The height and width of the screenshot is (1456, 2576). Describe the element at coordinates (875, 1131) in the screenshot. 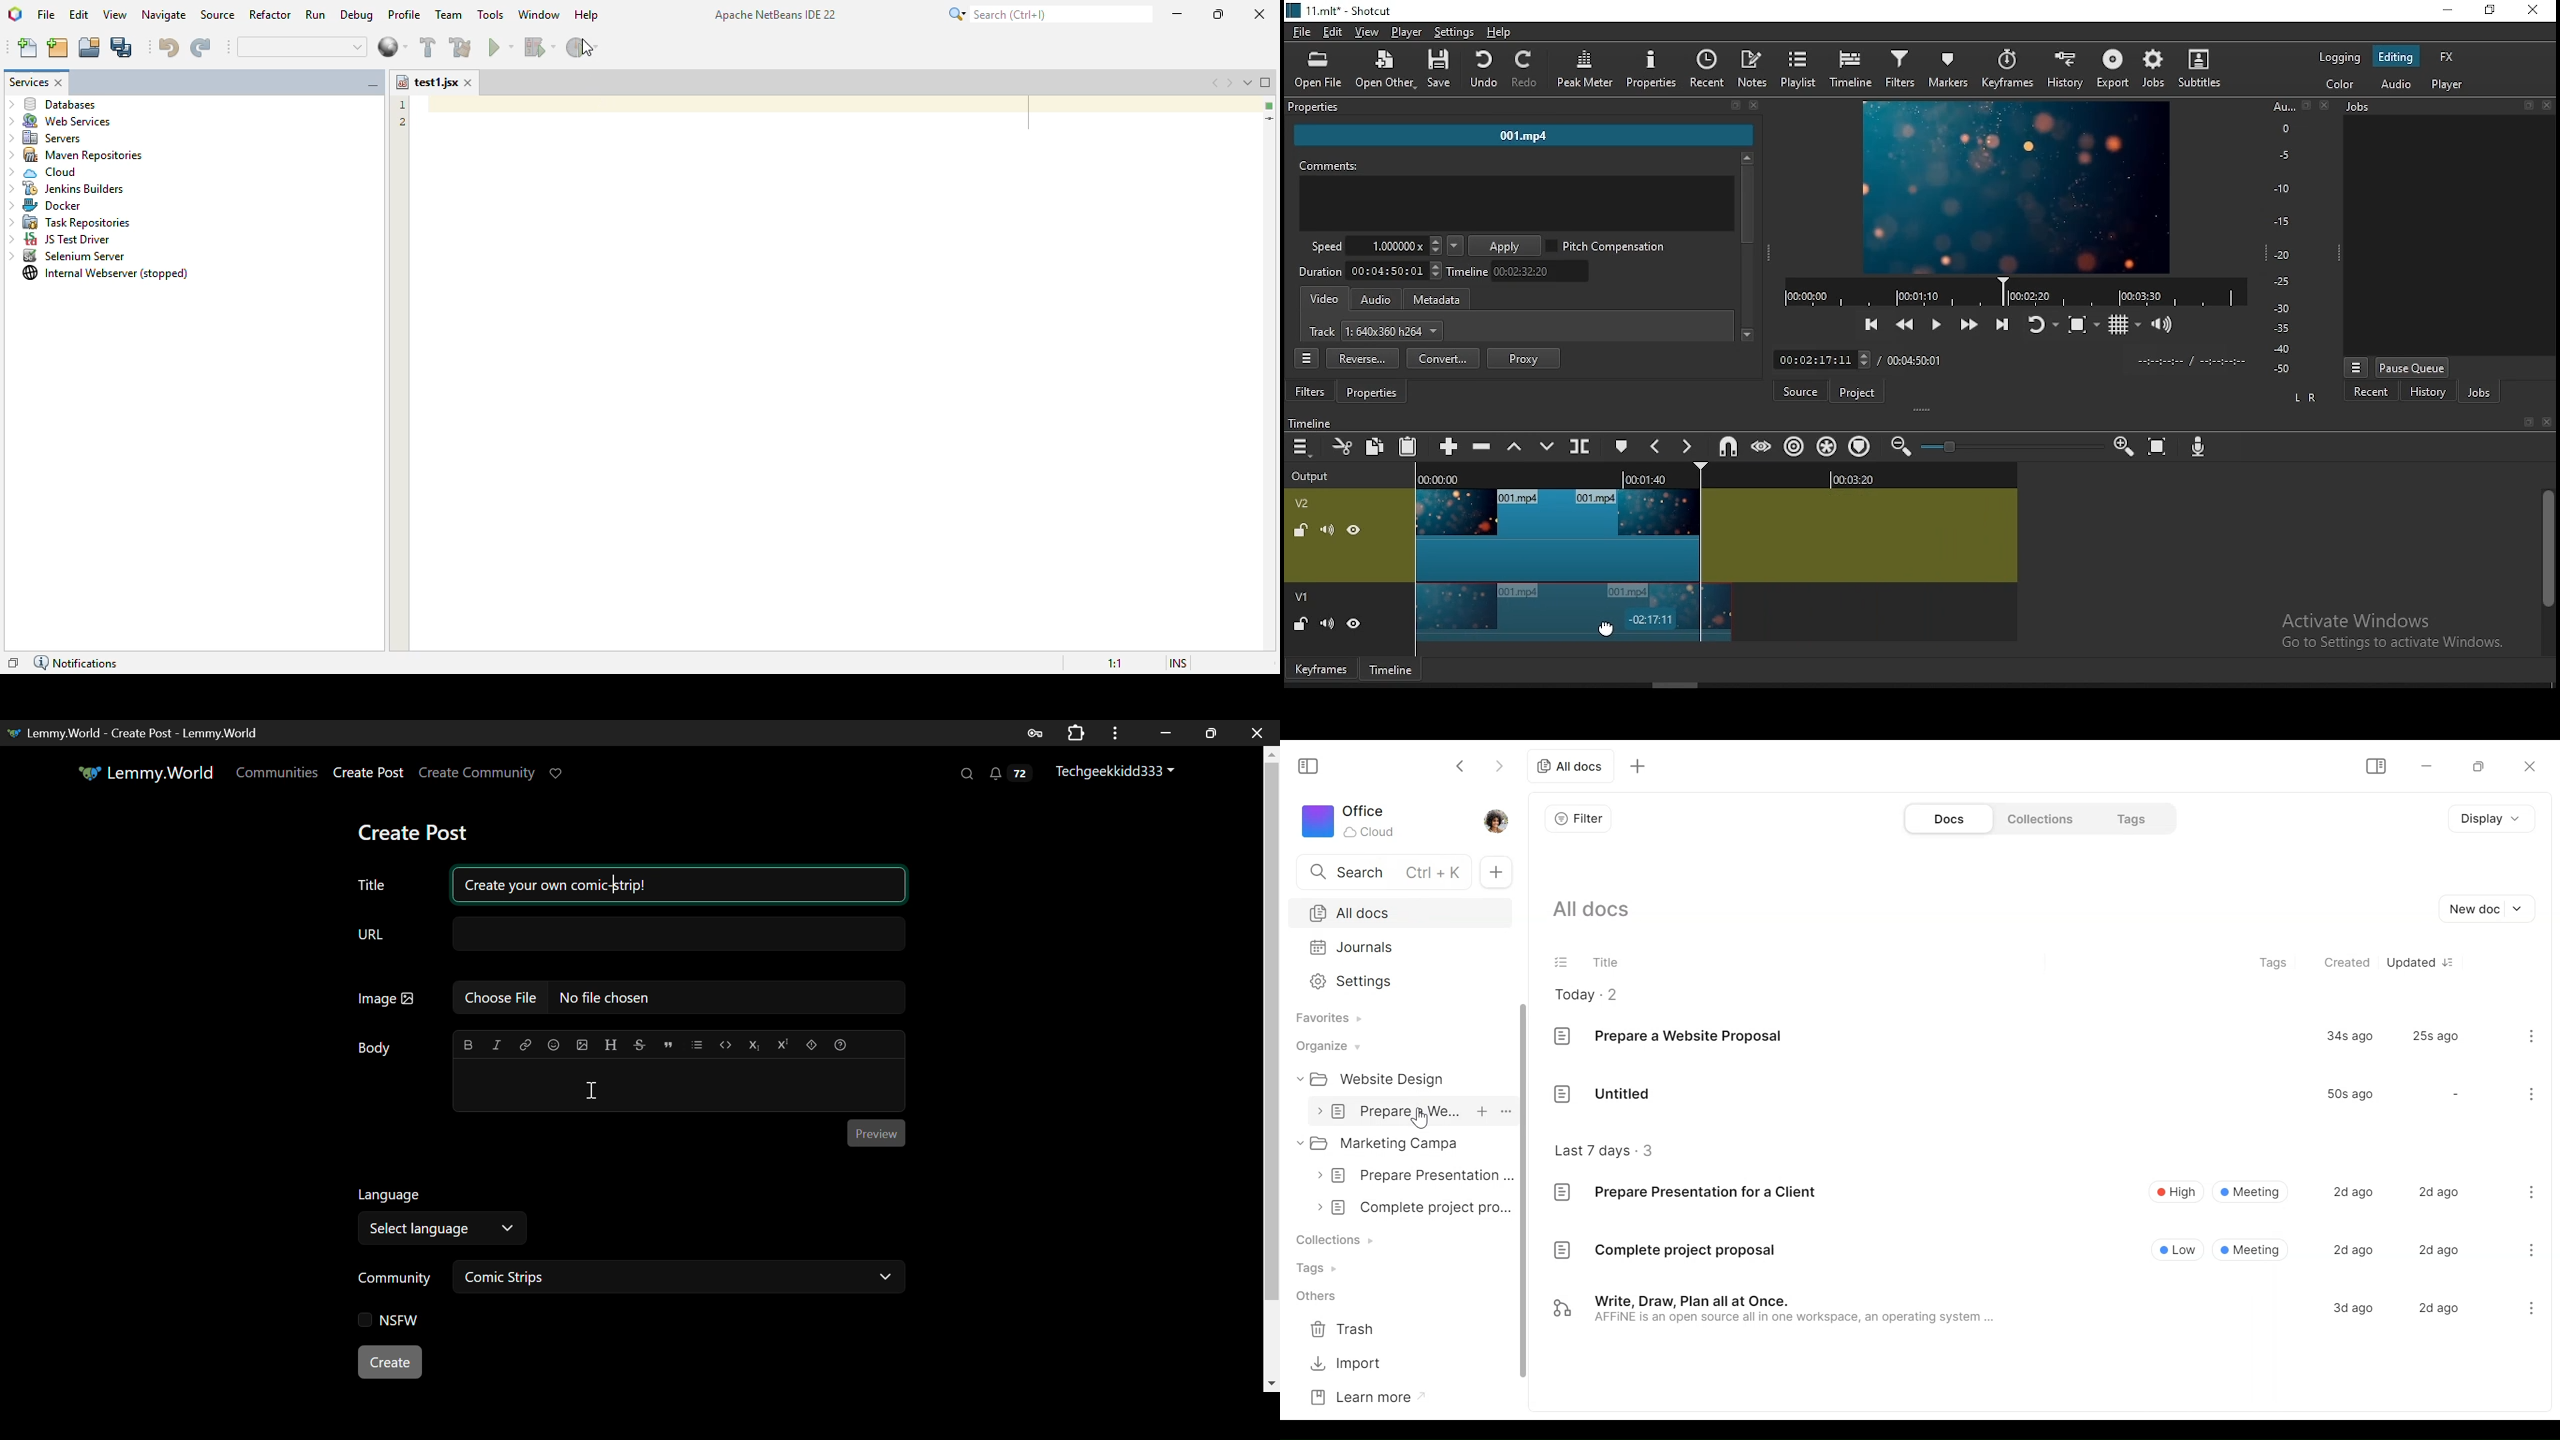

I see `Preview` at that location.